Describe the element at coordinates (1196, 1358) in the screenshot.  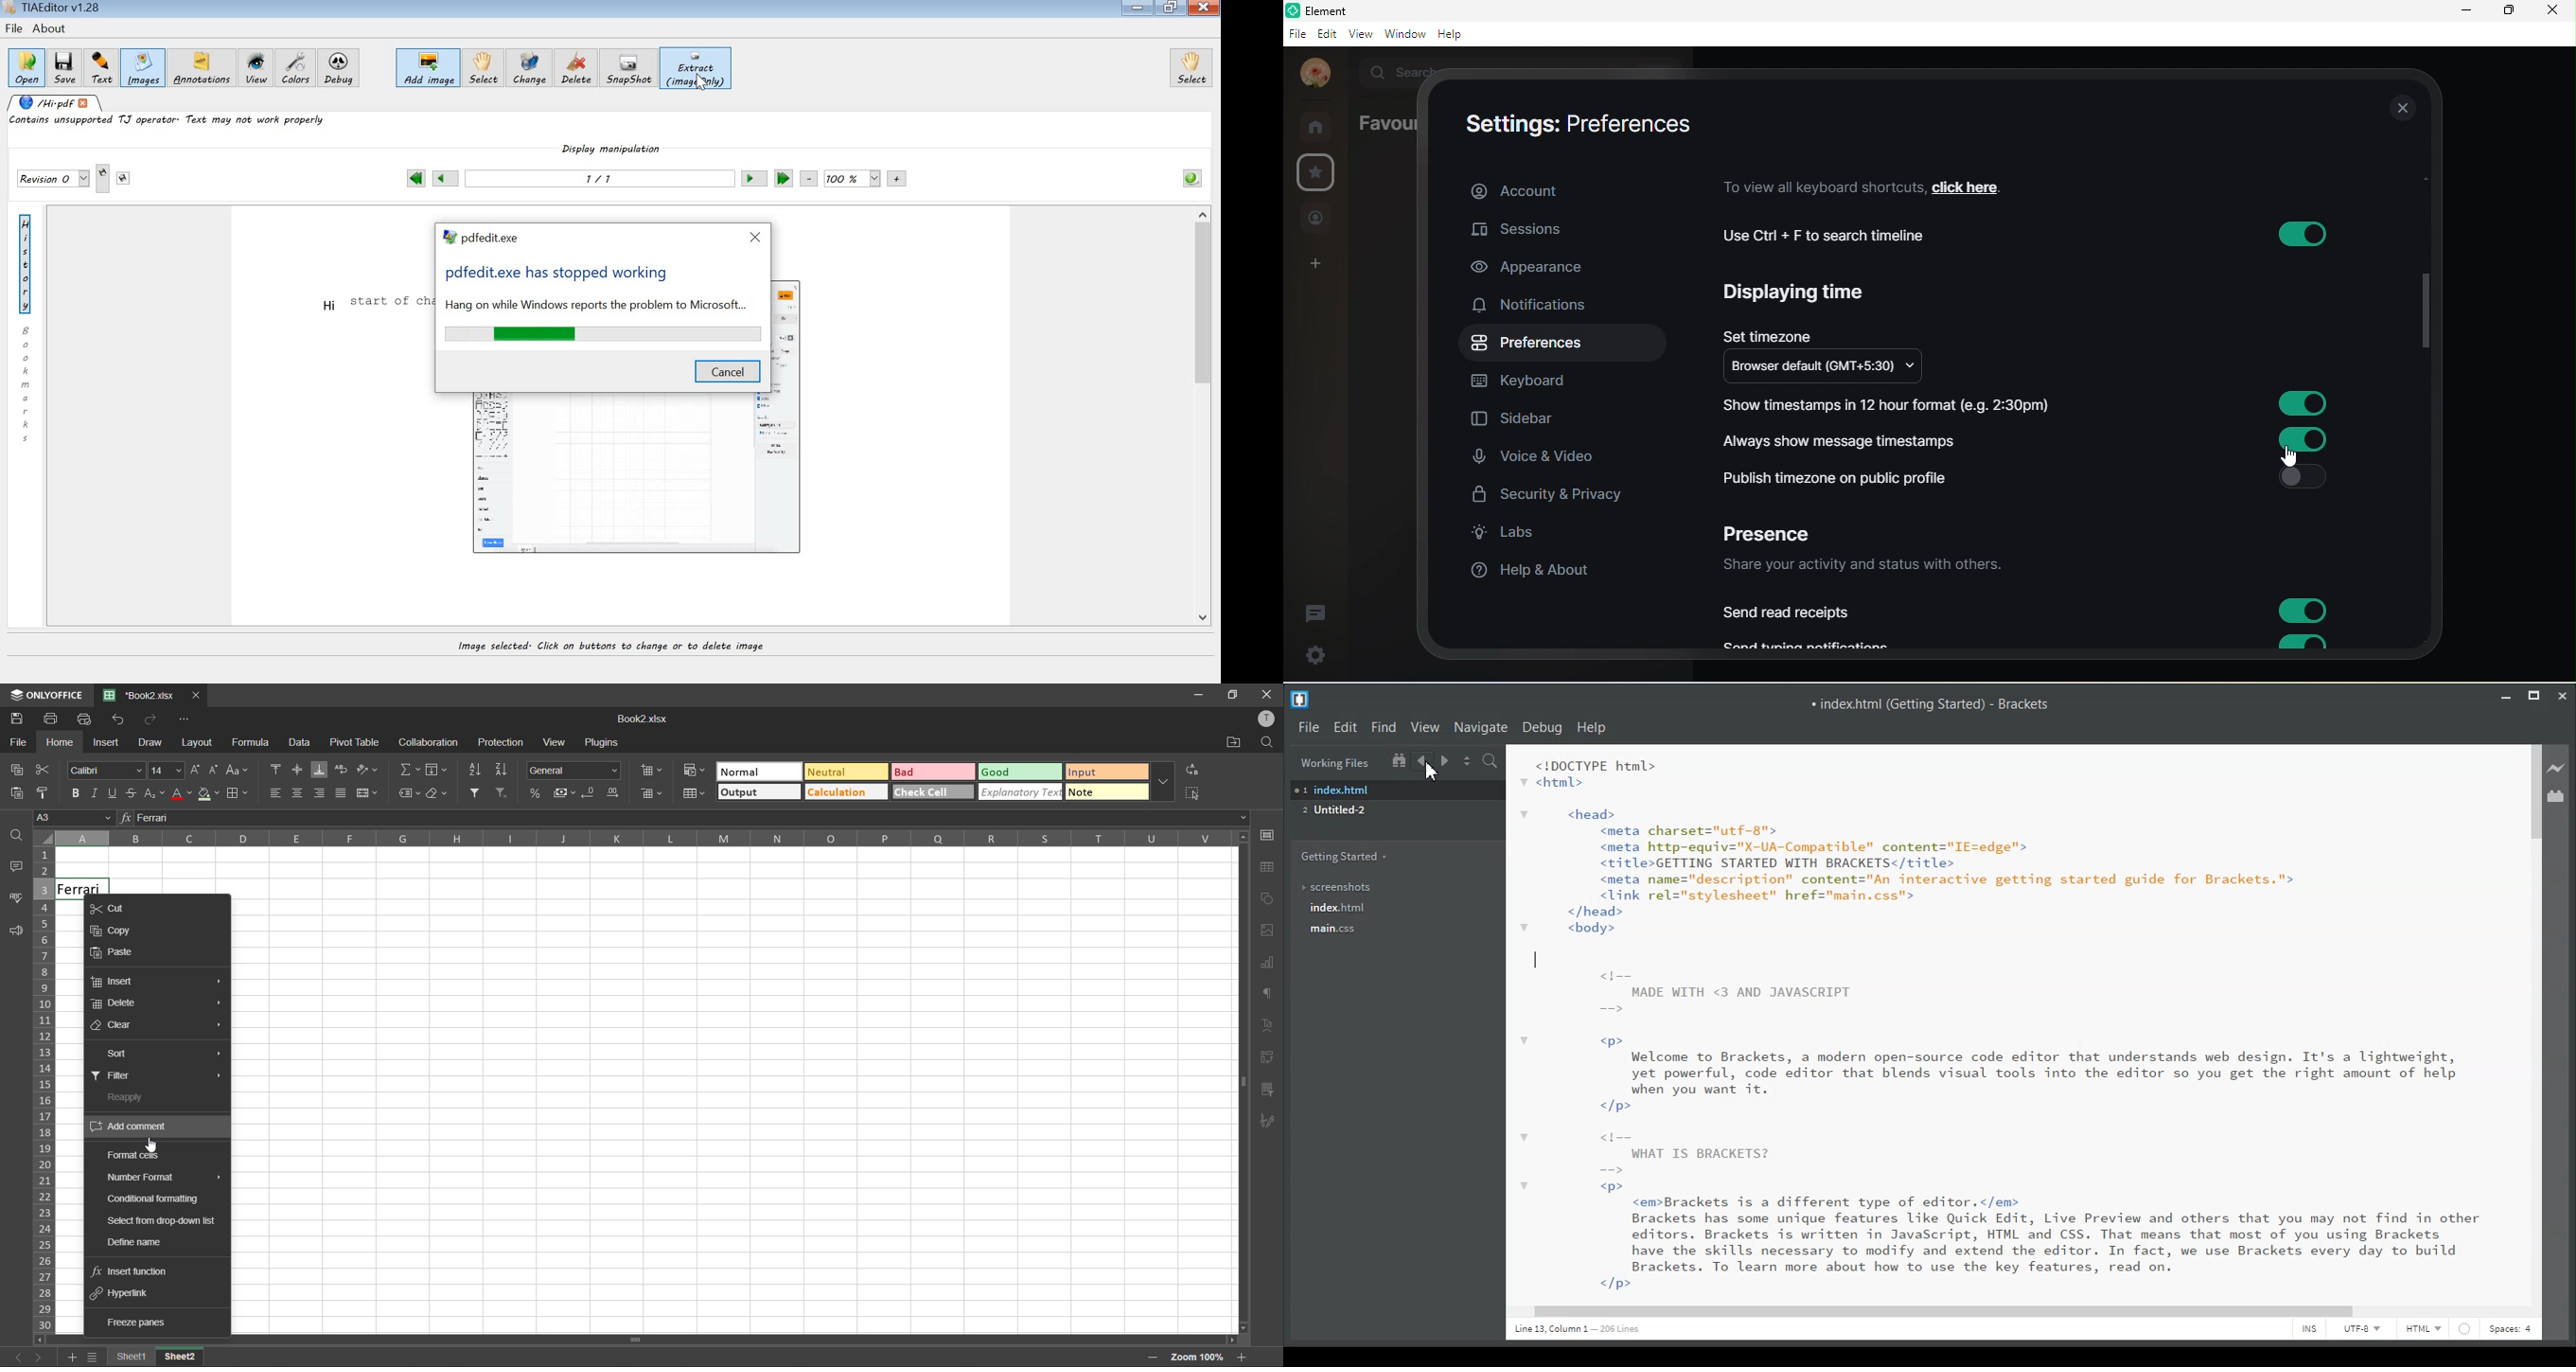
I see `zoom factor` at that location.